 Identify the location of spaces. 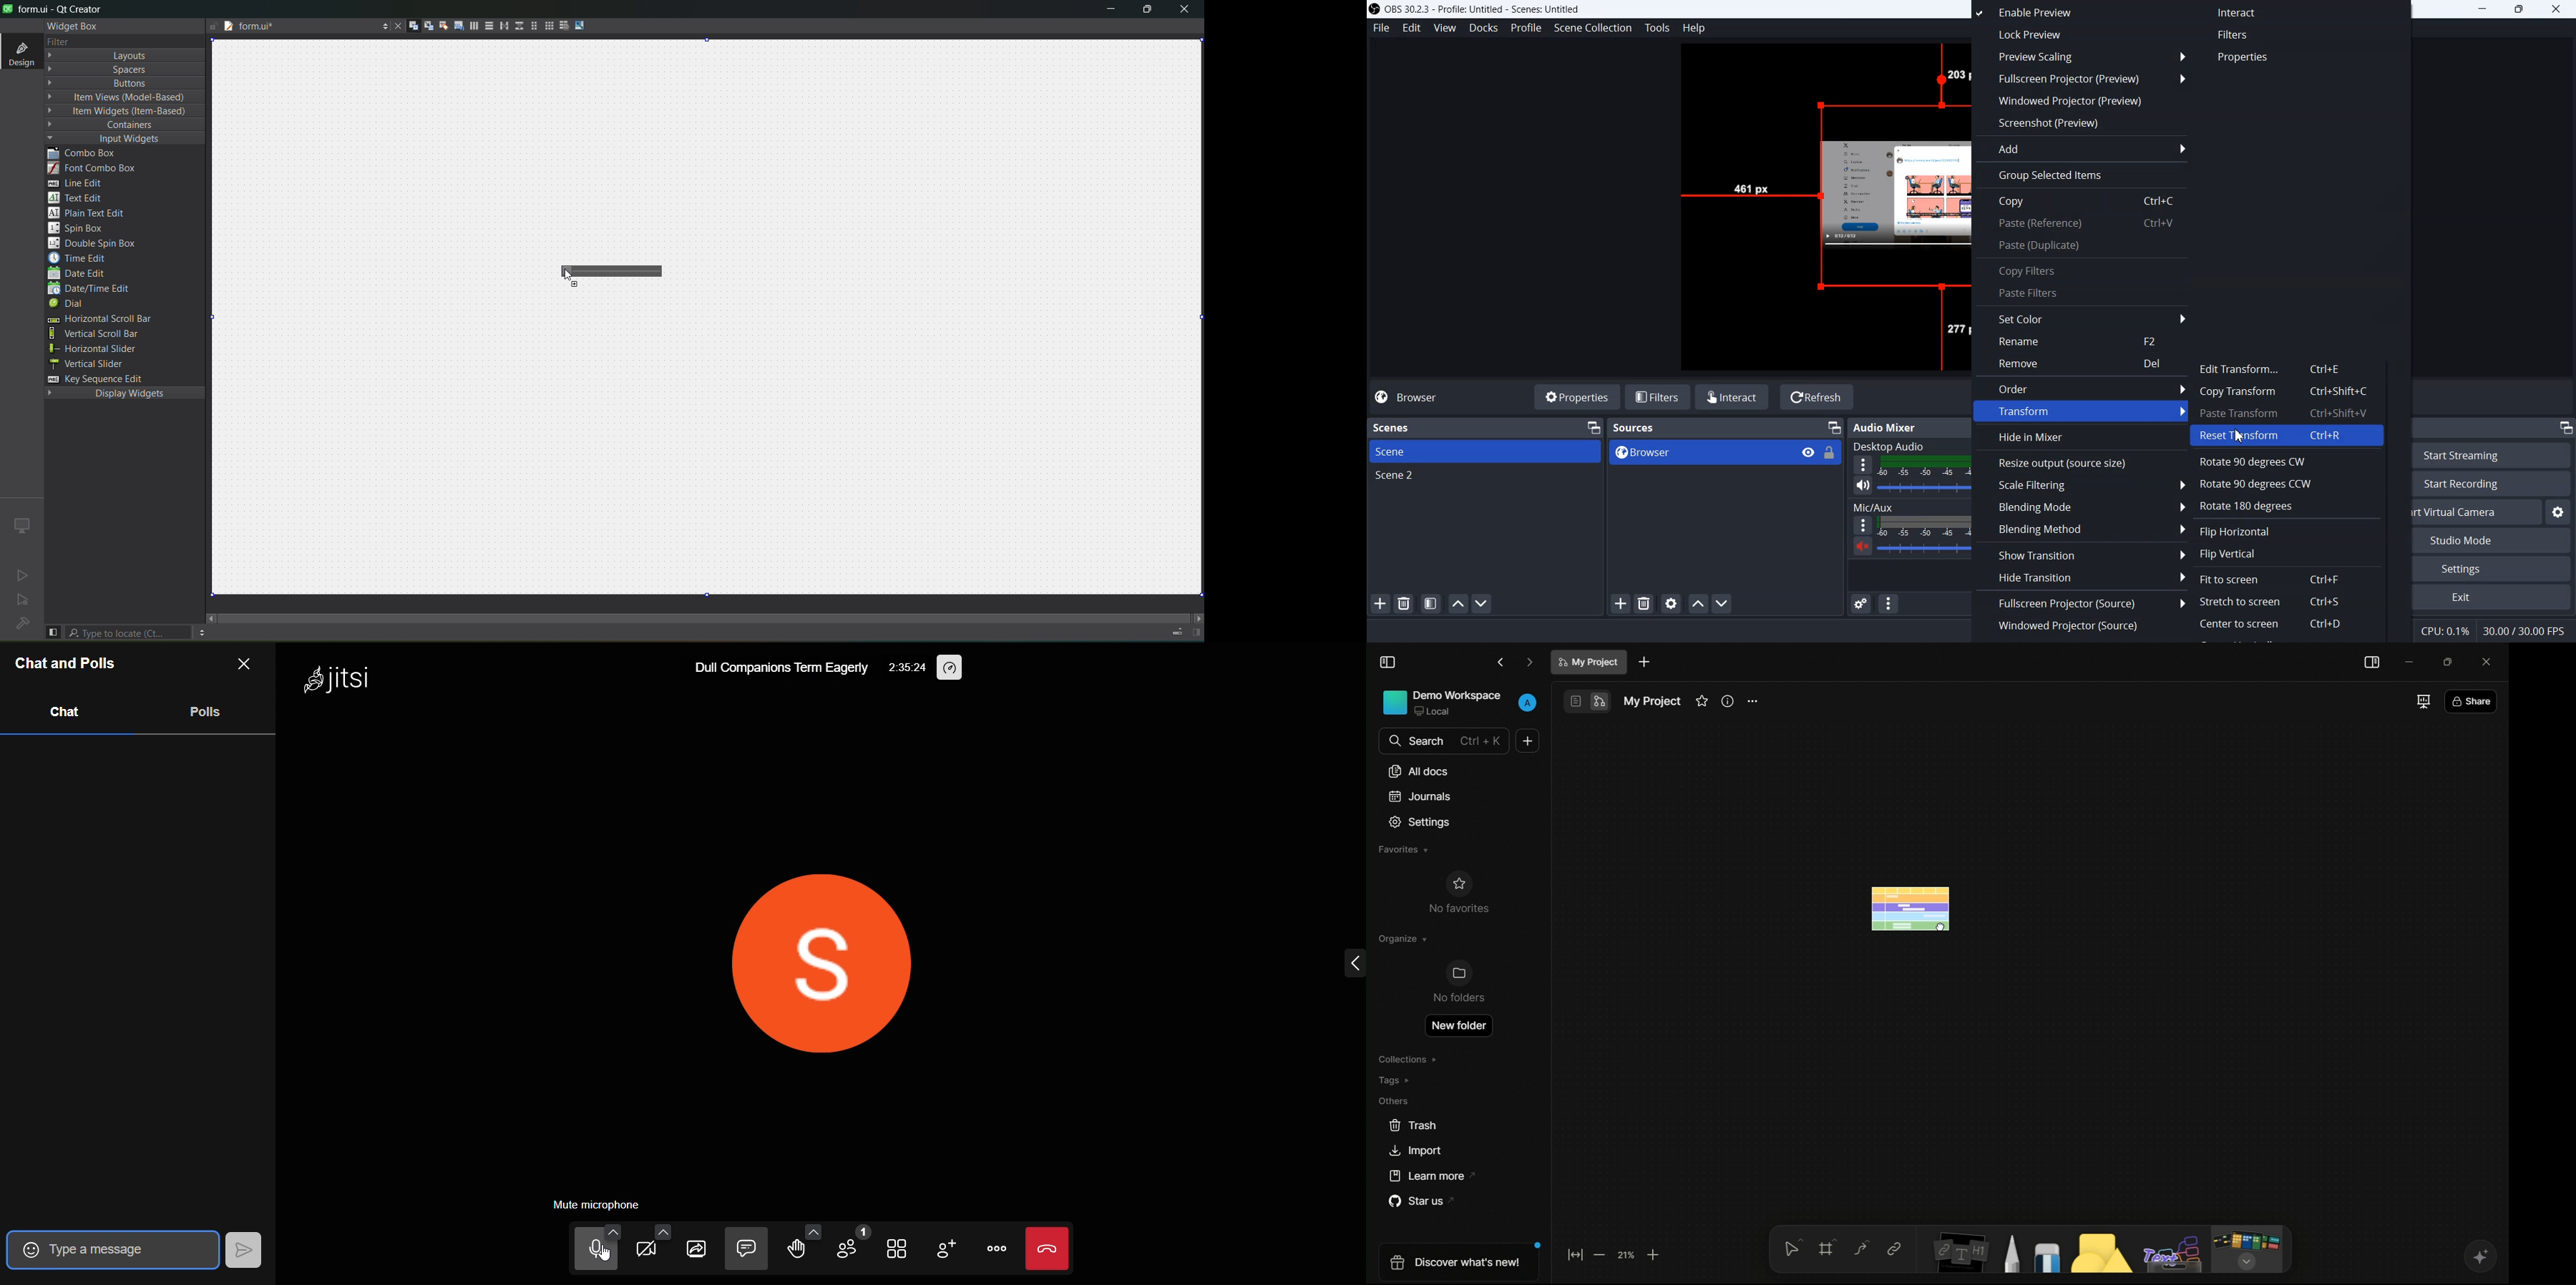
(108, 70).